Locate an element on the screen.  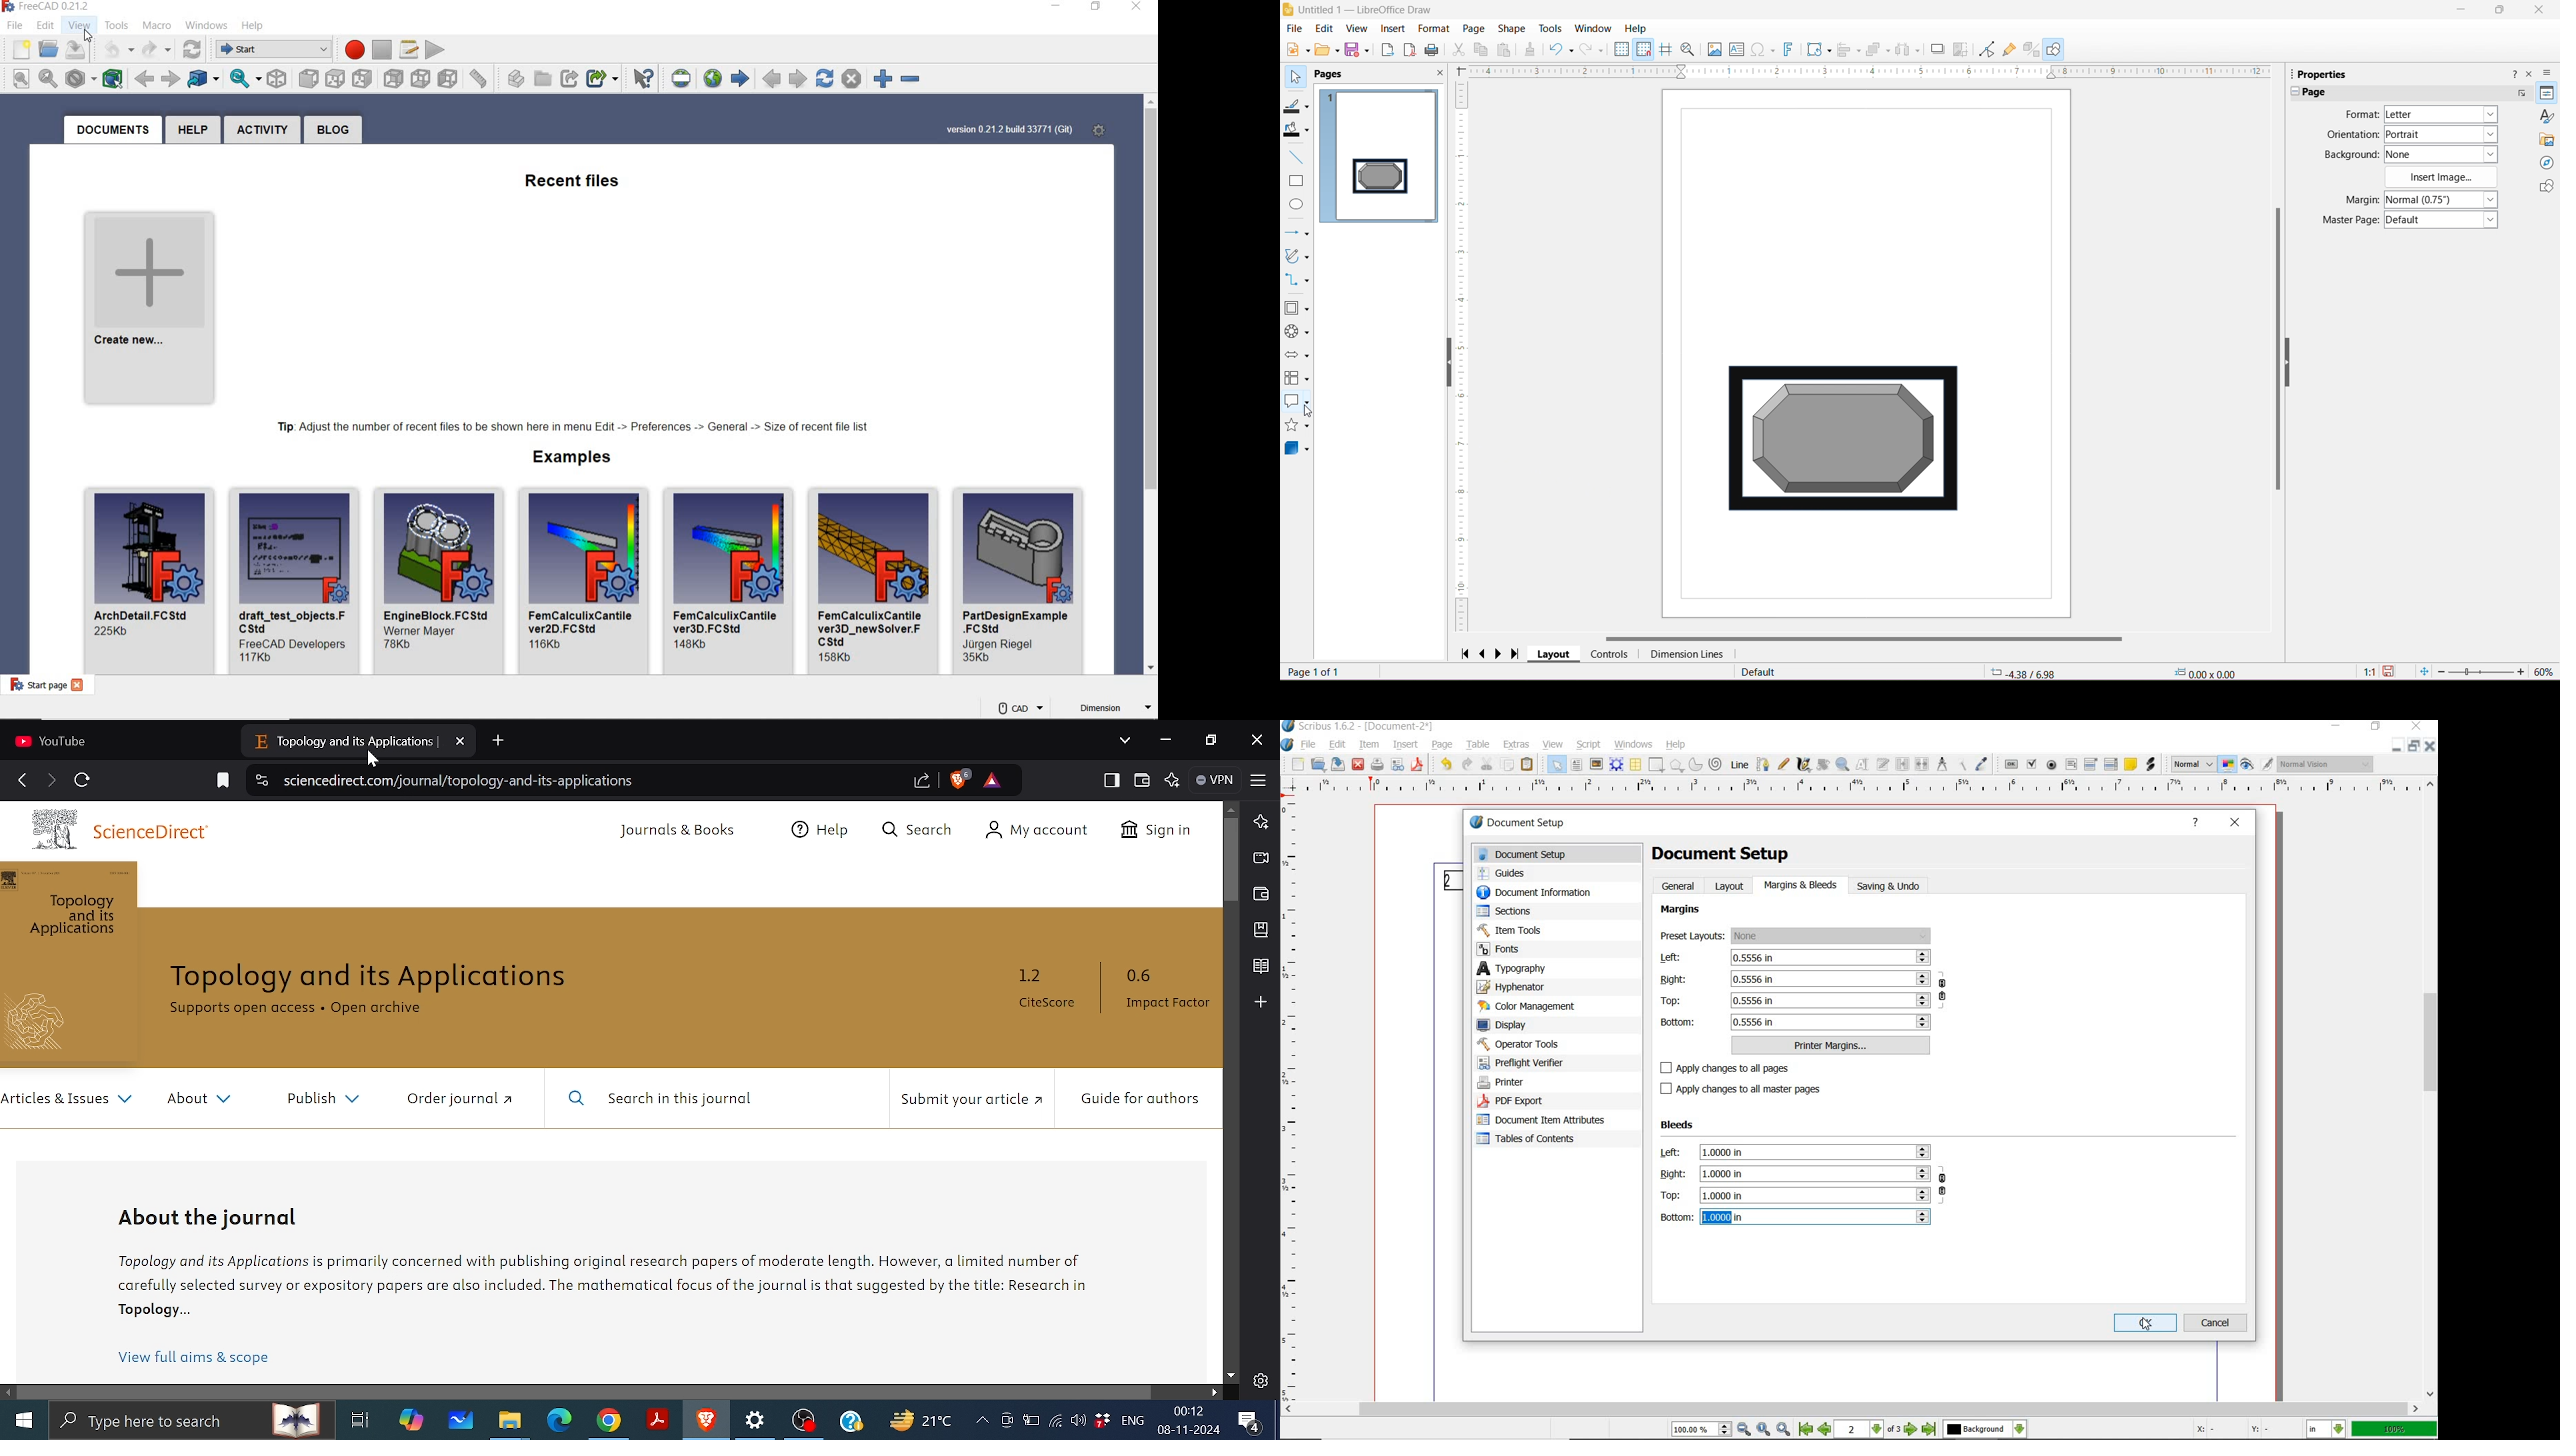
line is located at coordinates (1741, 764).